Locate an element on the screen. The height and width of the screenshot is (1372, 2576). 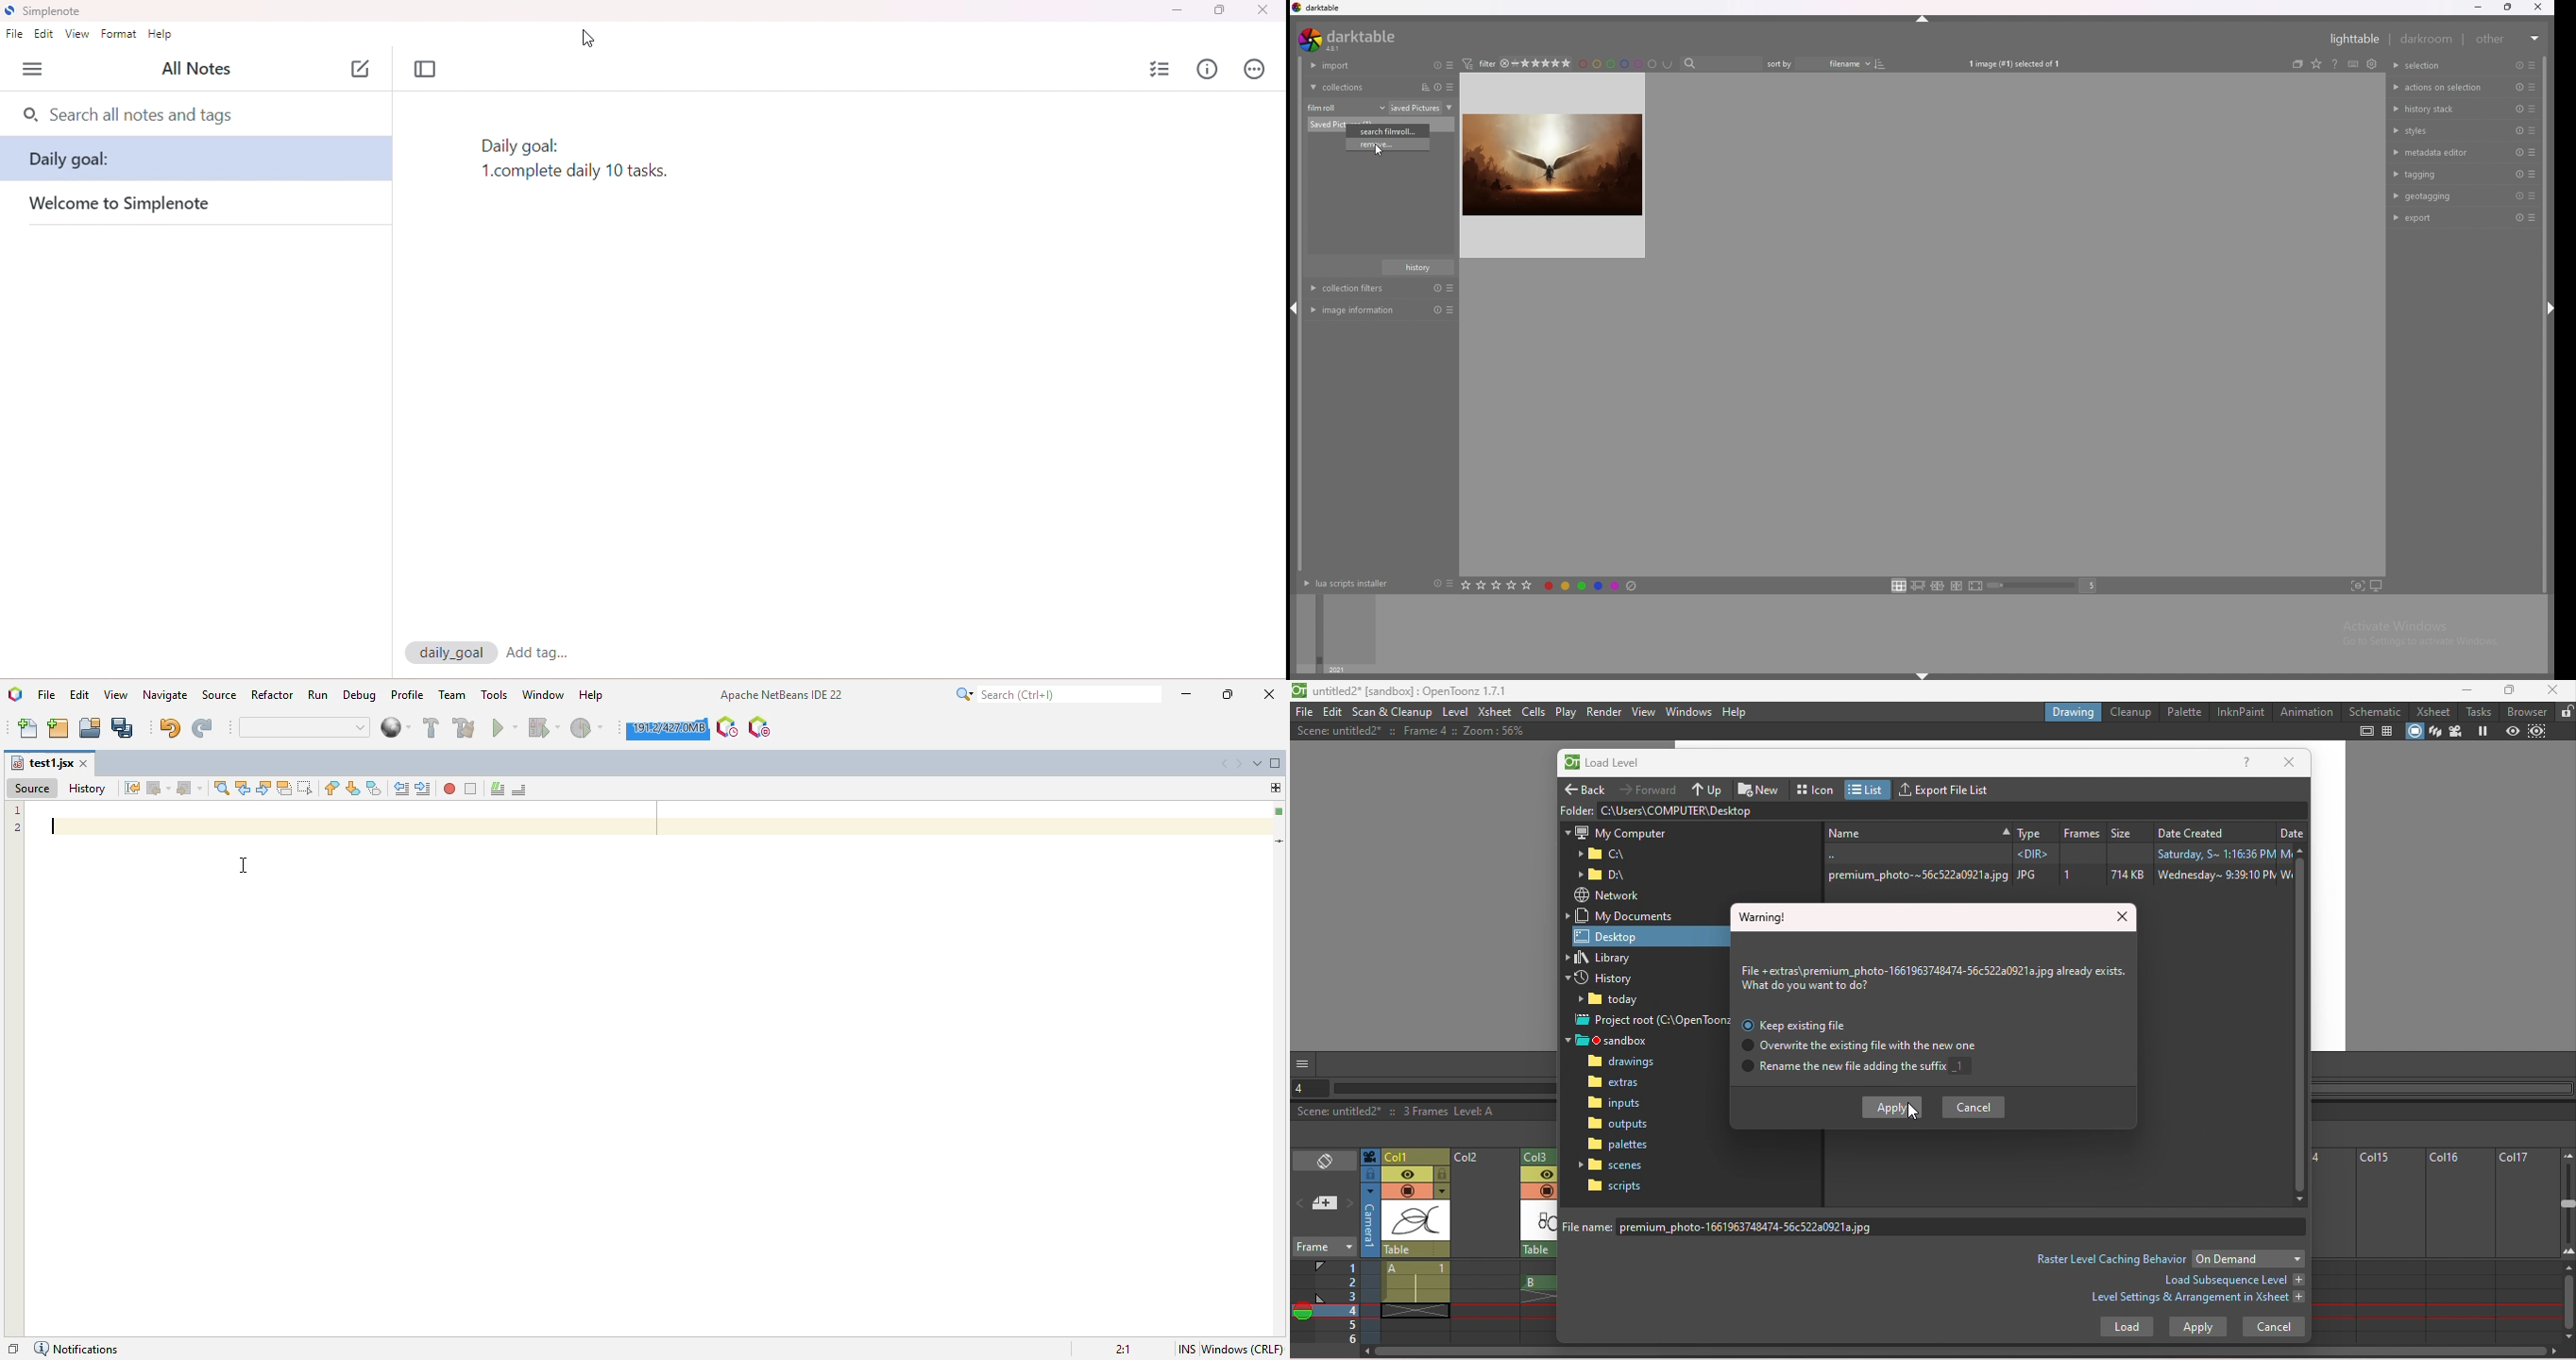
Cancel is located at coordinates (2274, 1326).